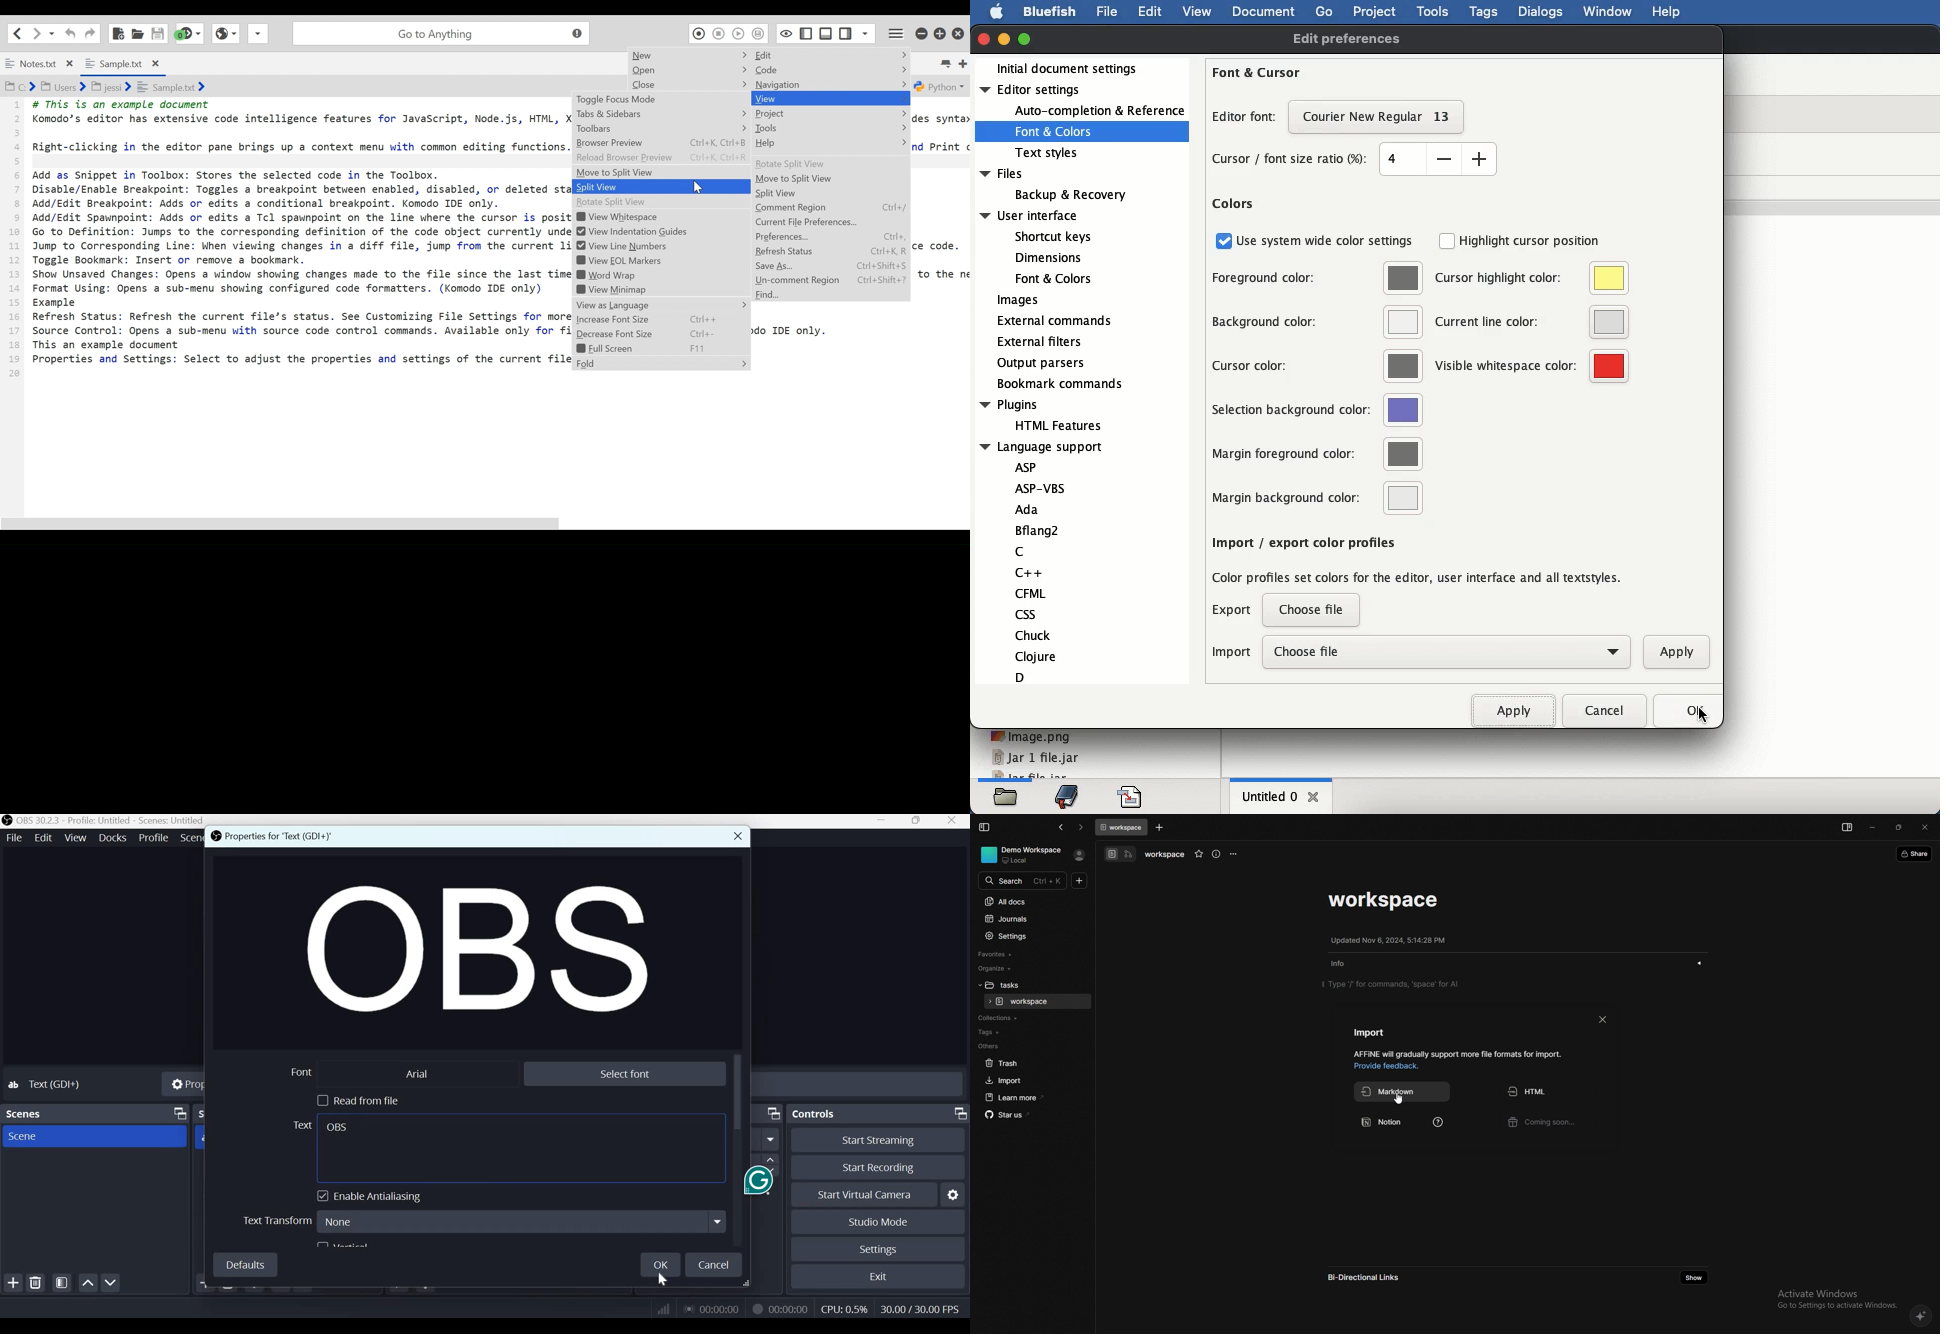 The image size is (1960, 1344). Describe the element at coordinates (1549, 1124) in the screenshot. I see `coming soon` at that location.